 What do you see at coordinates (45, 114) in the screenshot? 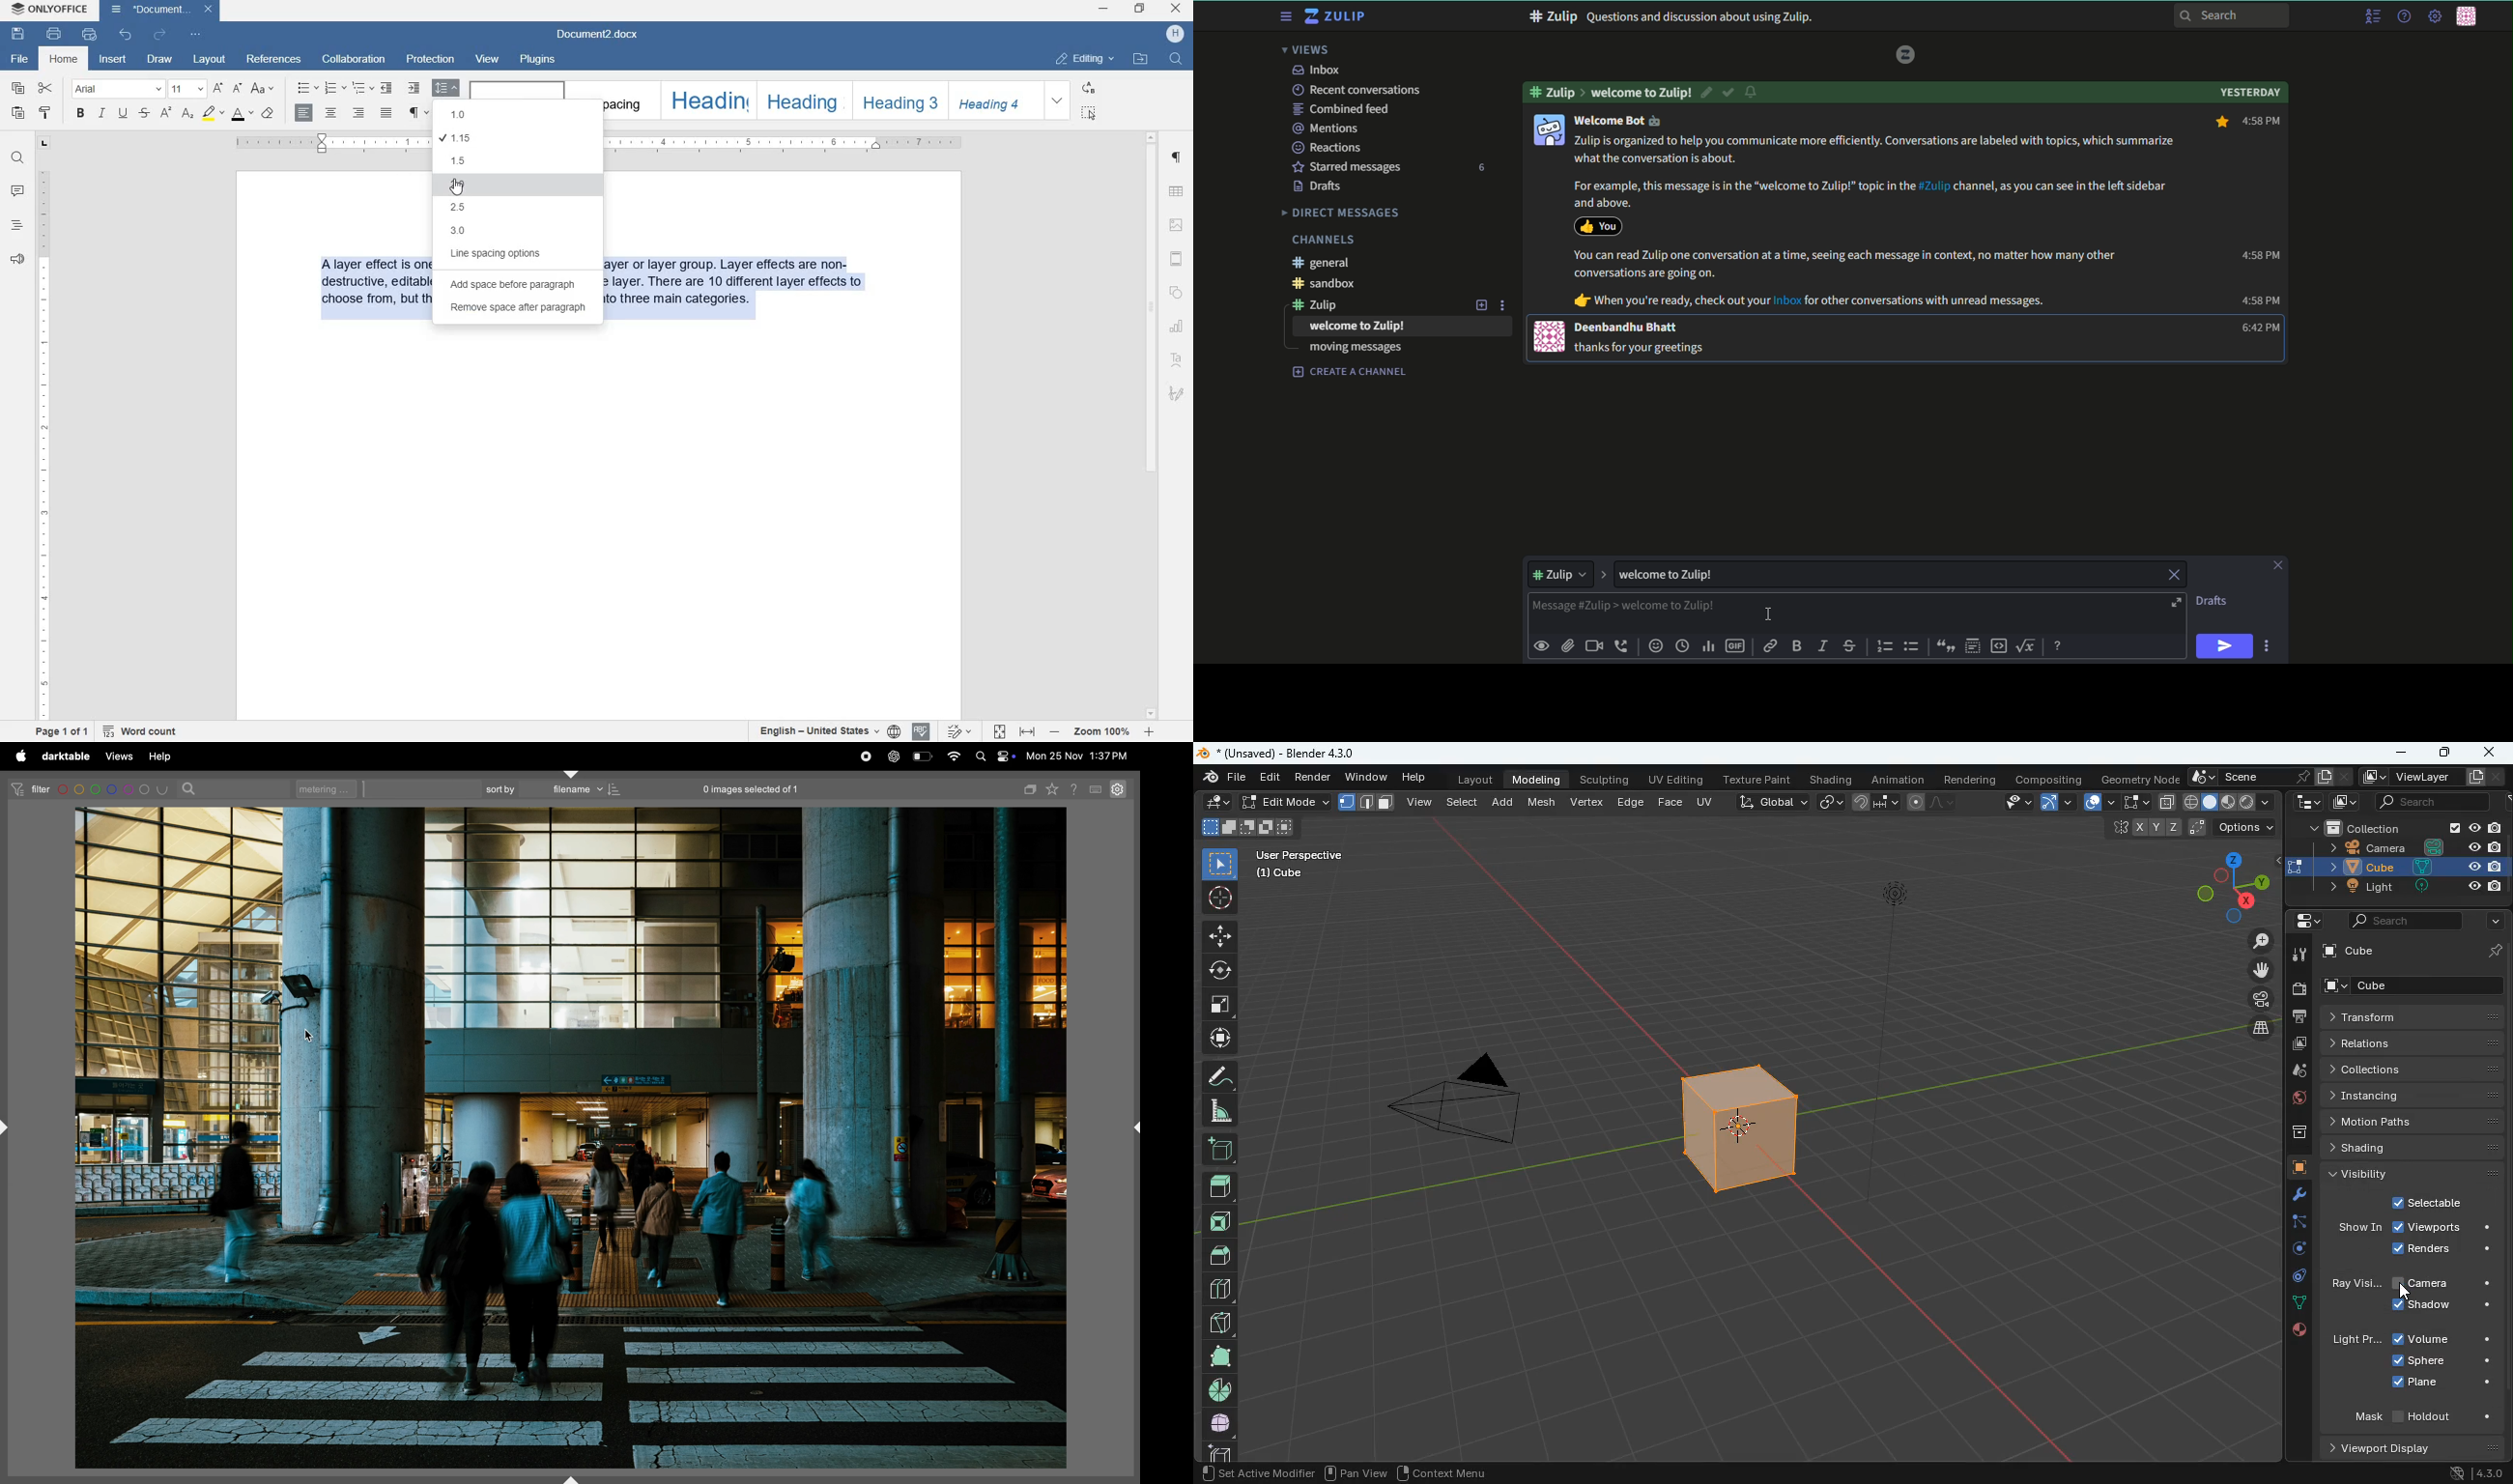
I see `copy style` at bounding box center [45, 114].